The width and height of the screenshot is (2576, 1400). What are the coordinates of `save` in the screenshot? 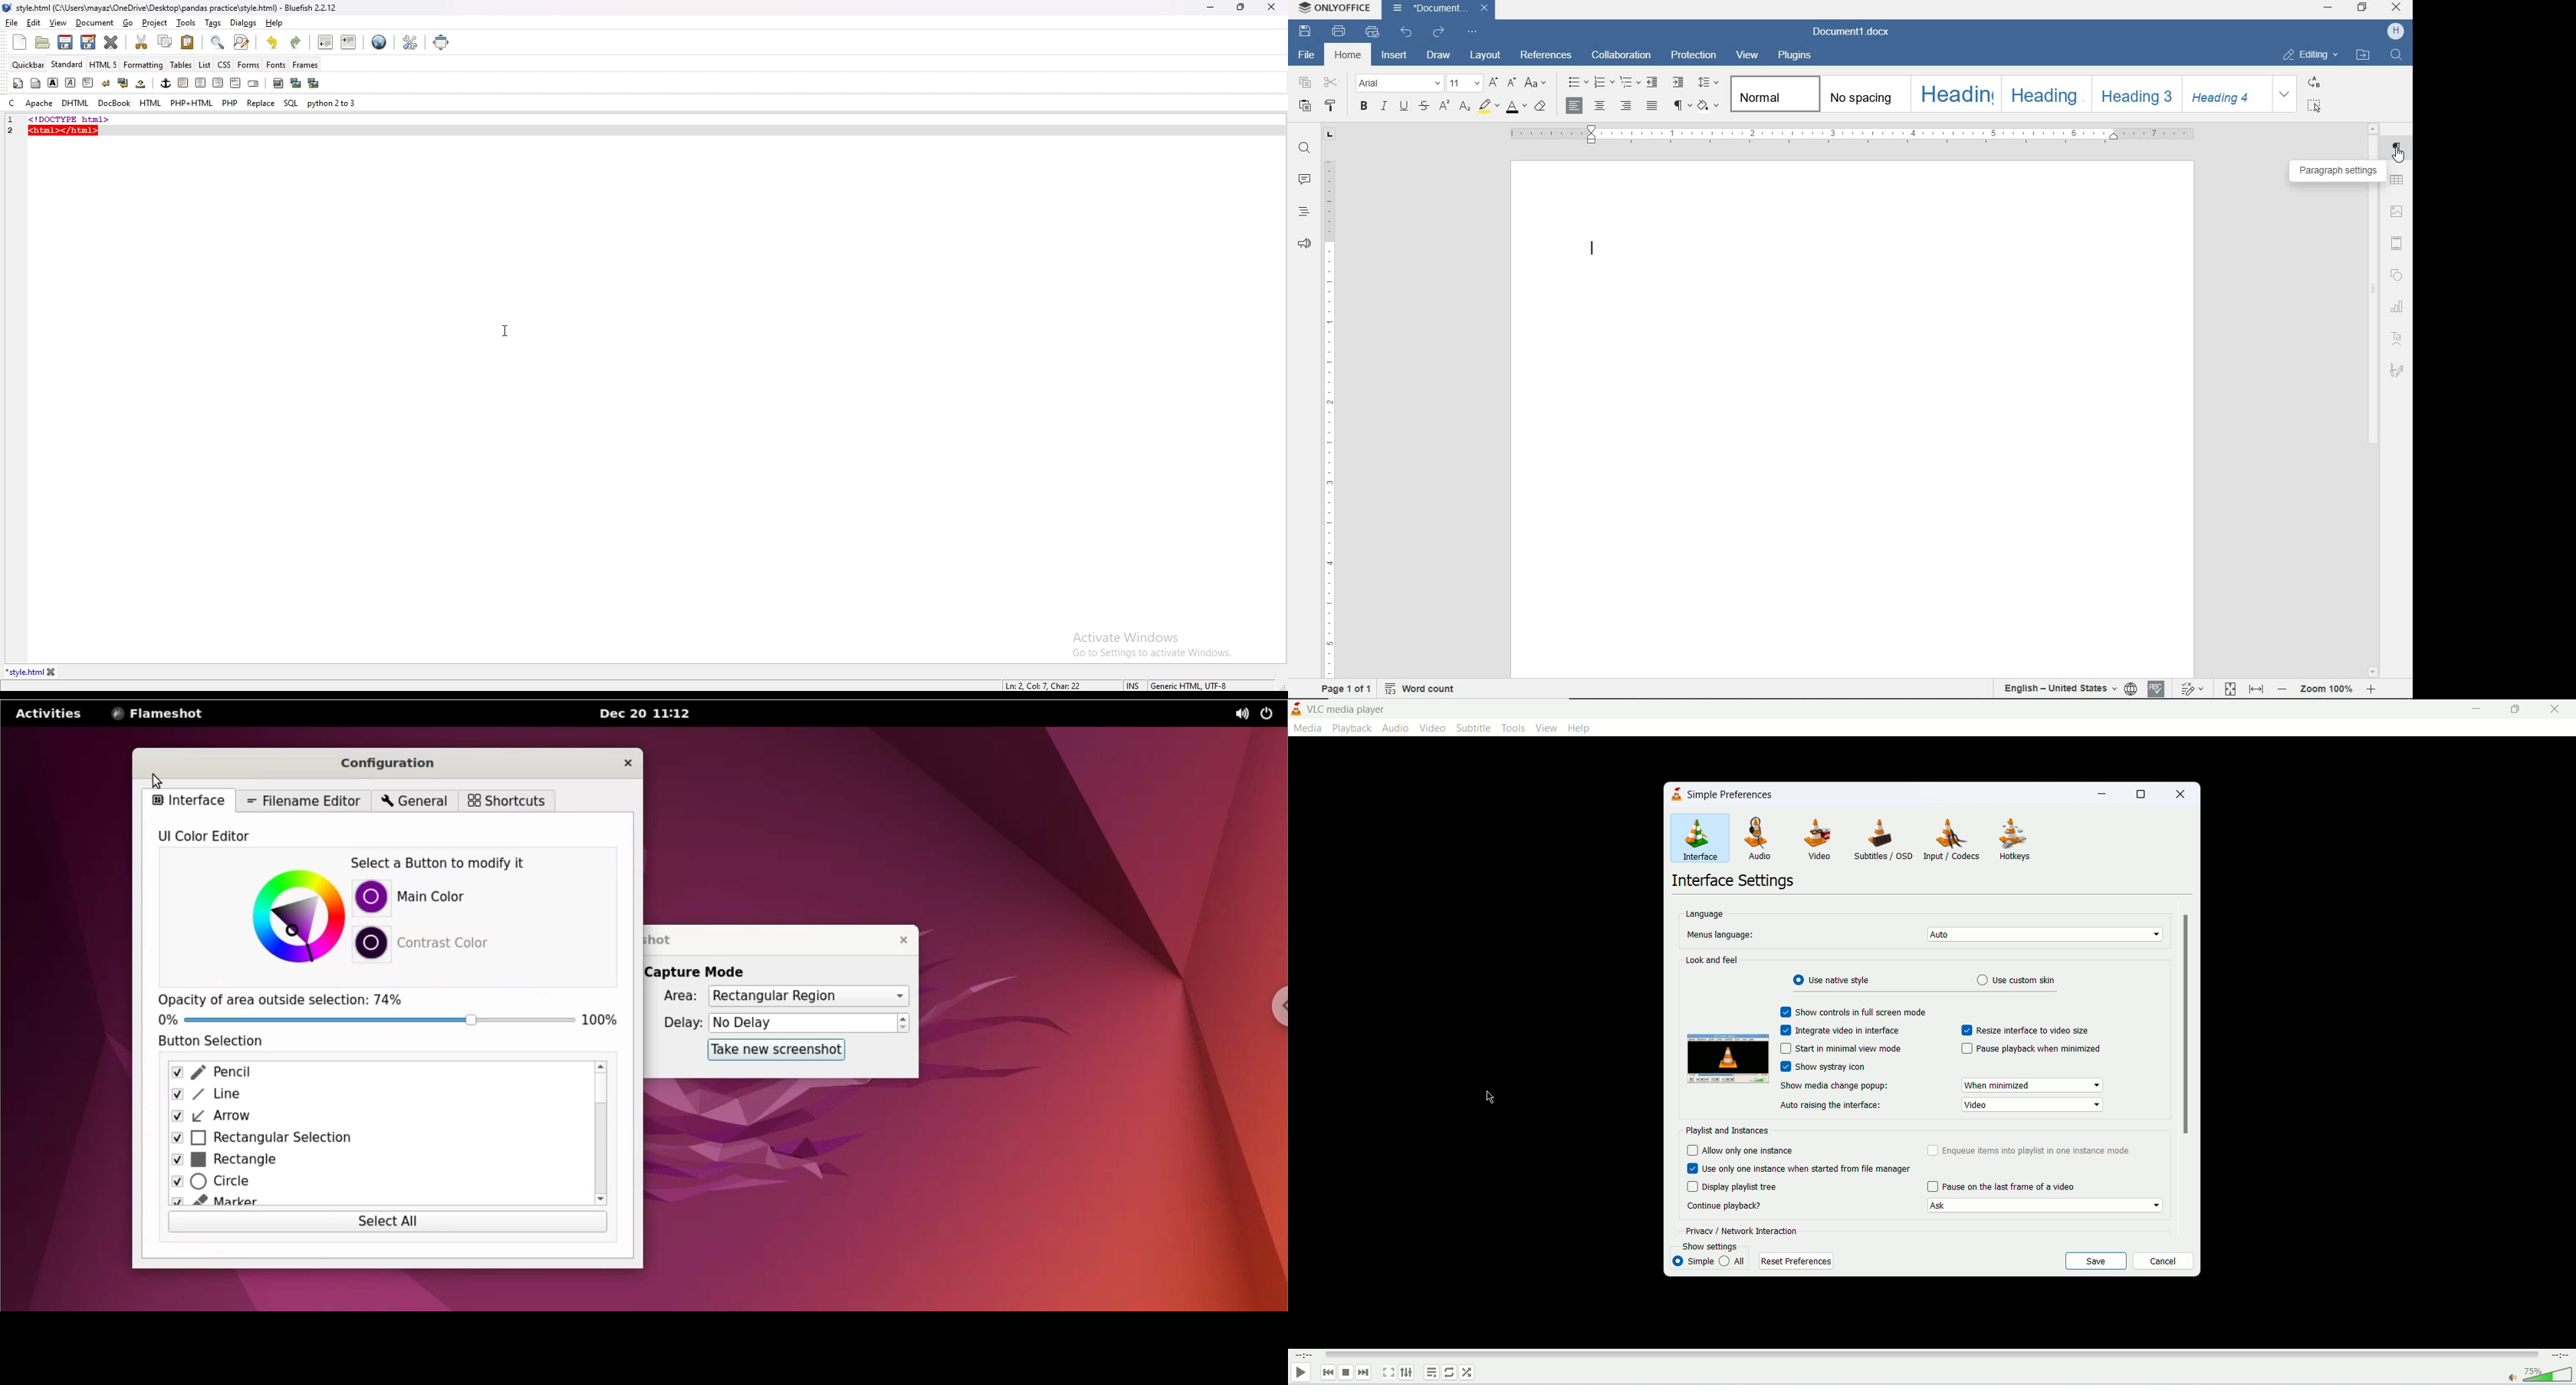 It's located at (66, 42).